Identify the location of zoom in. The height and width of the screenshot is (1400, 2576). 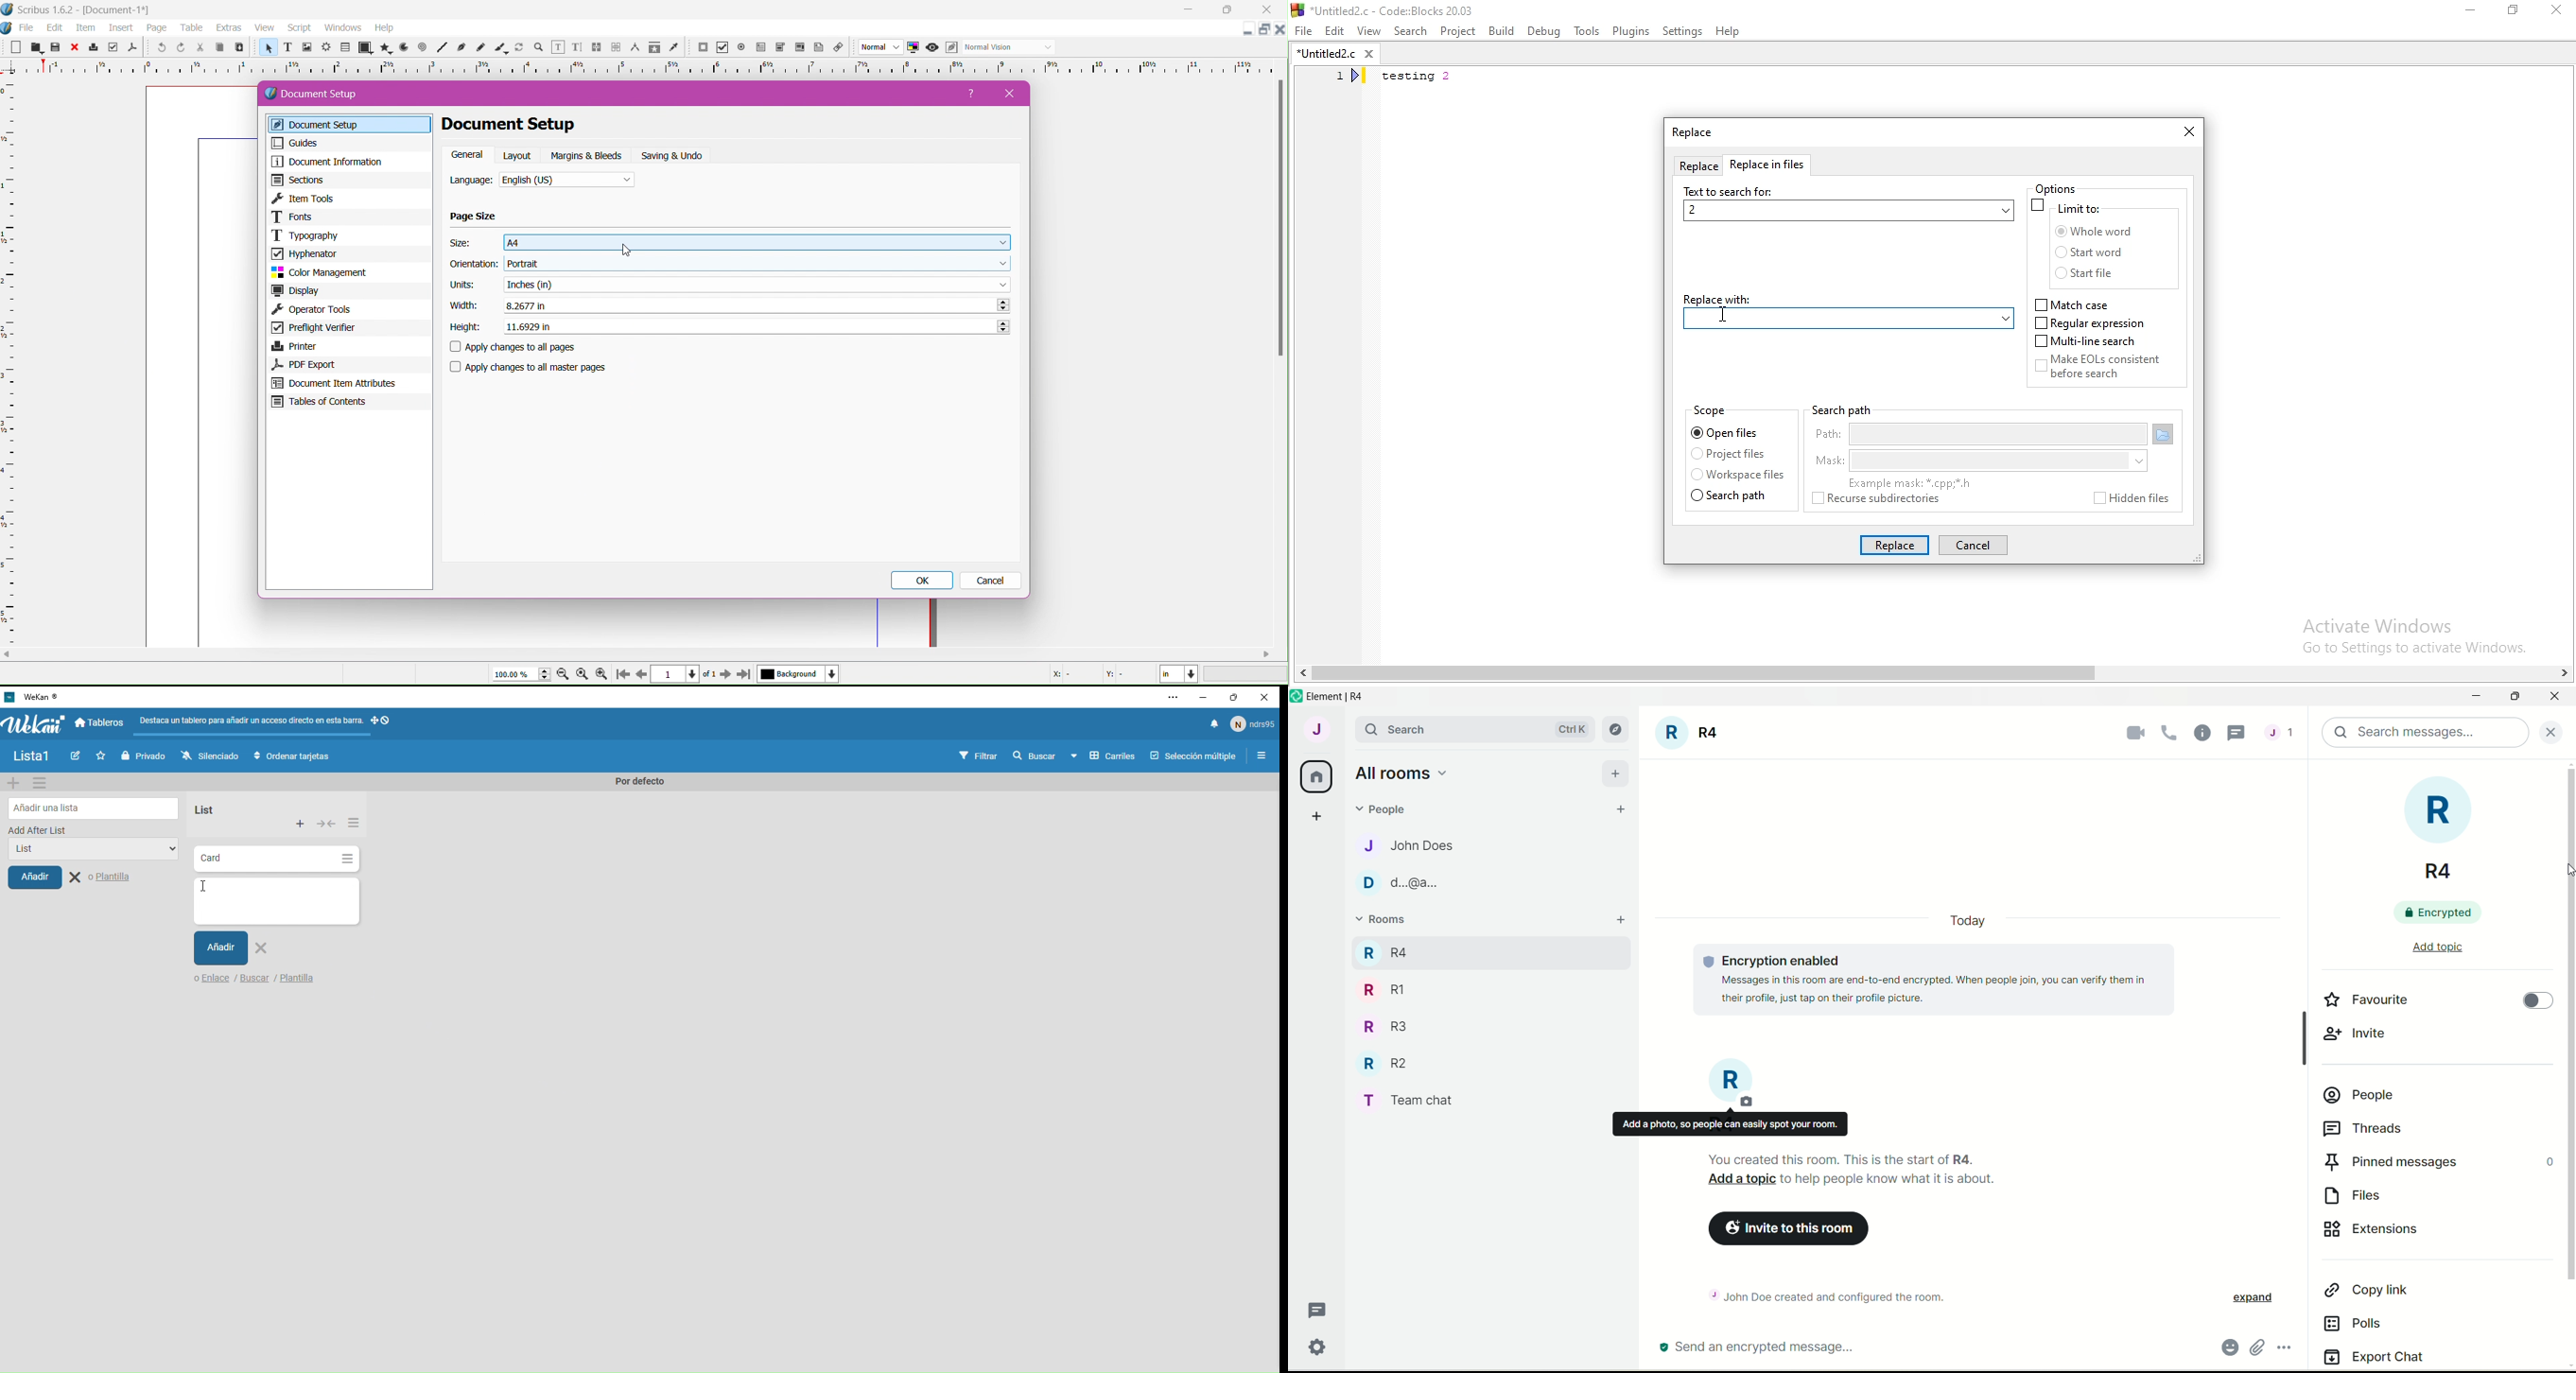
(601, 675).